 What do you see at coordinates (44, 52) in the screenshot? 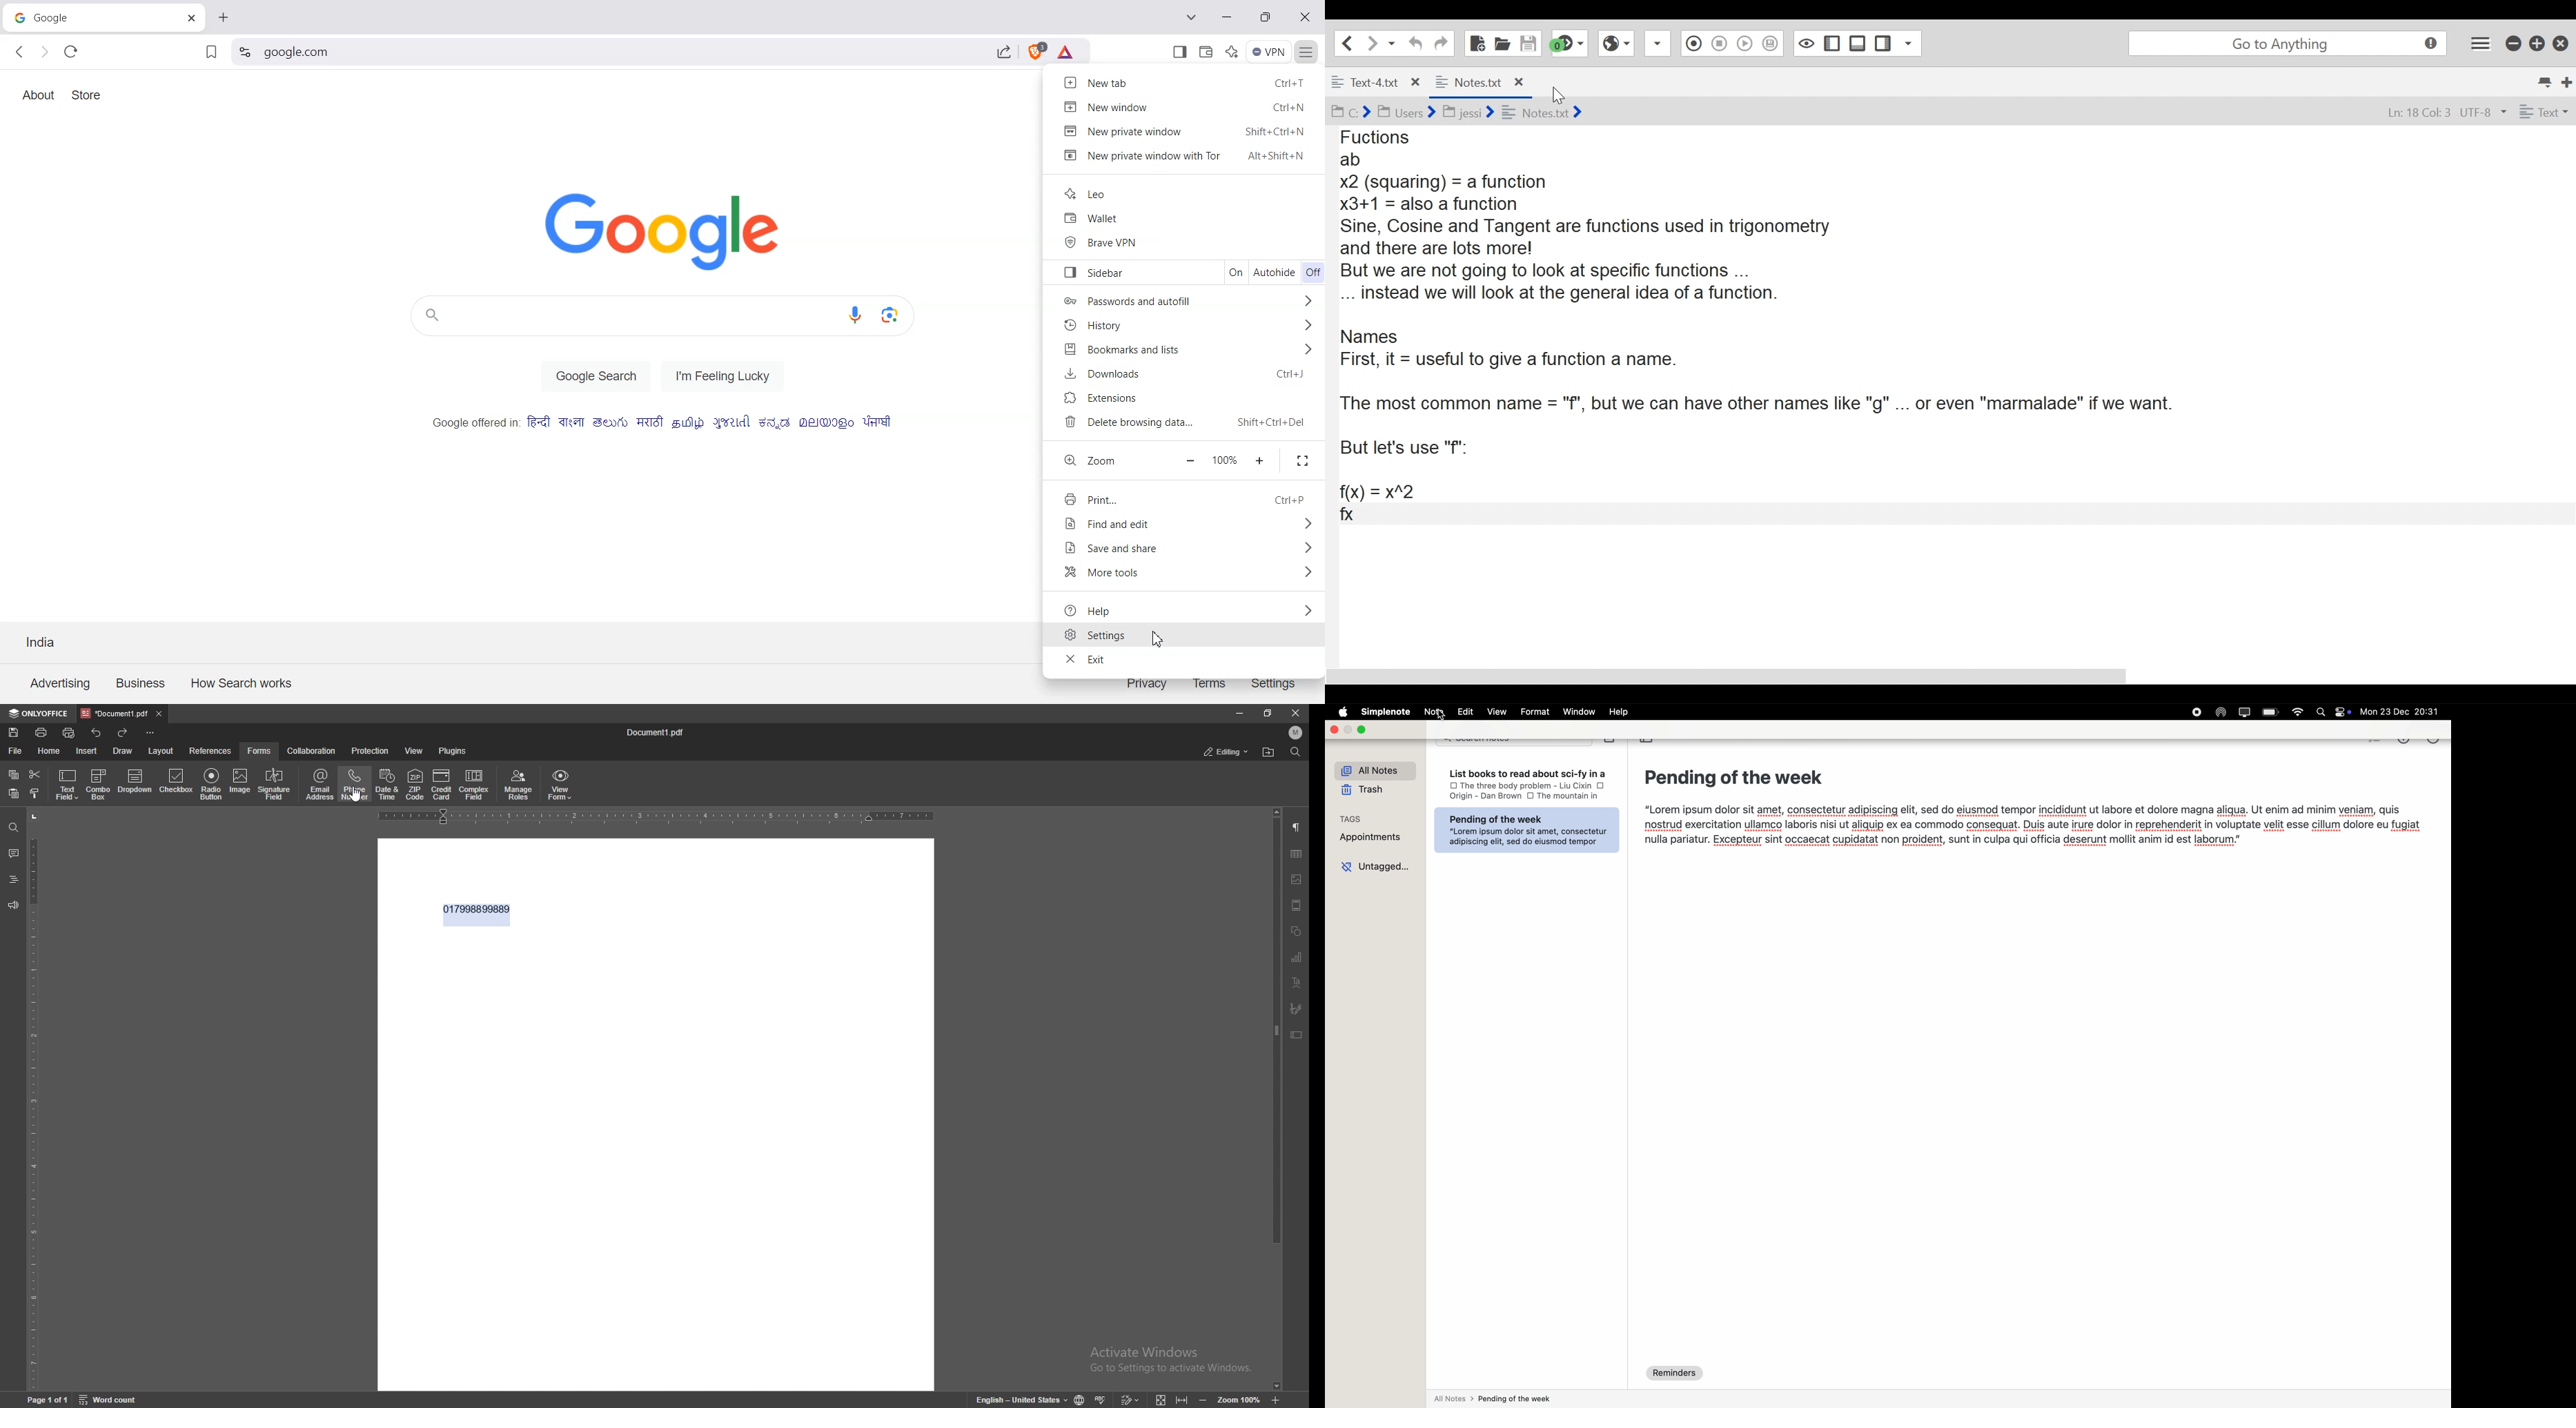
I see `Forward` at bounding box center [44, 52].